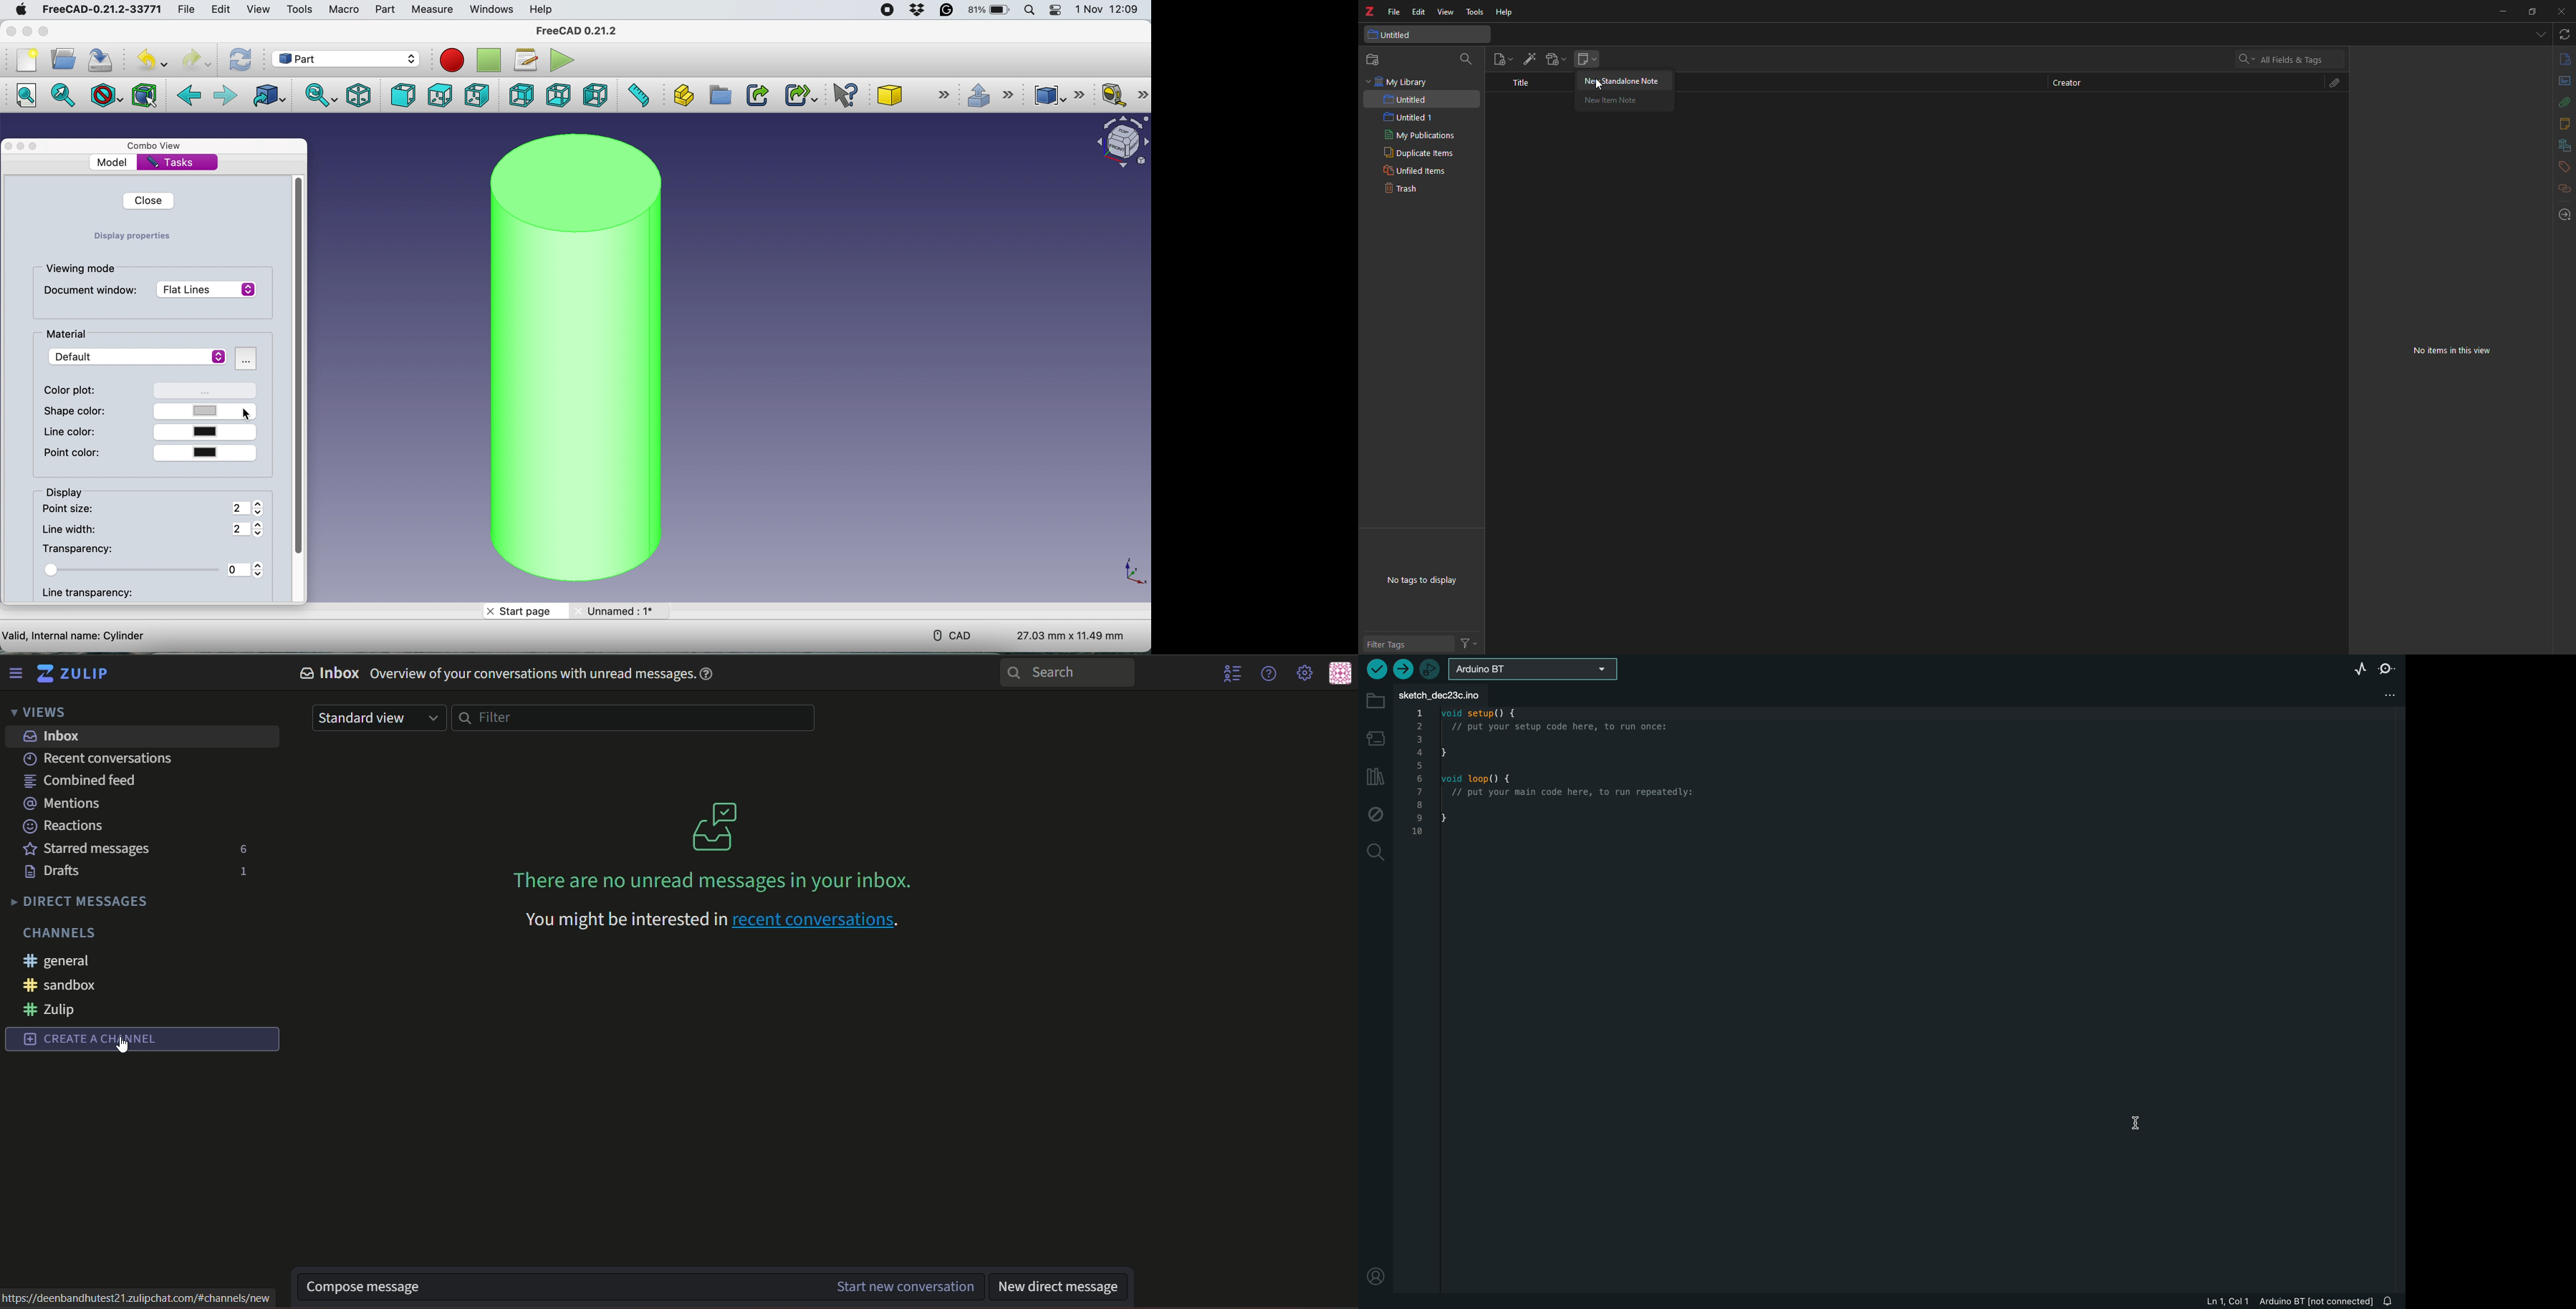 This screenshot has width=2576, height=1316. I want to click on shape color, so click(133, 410).